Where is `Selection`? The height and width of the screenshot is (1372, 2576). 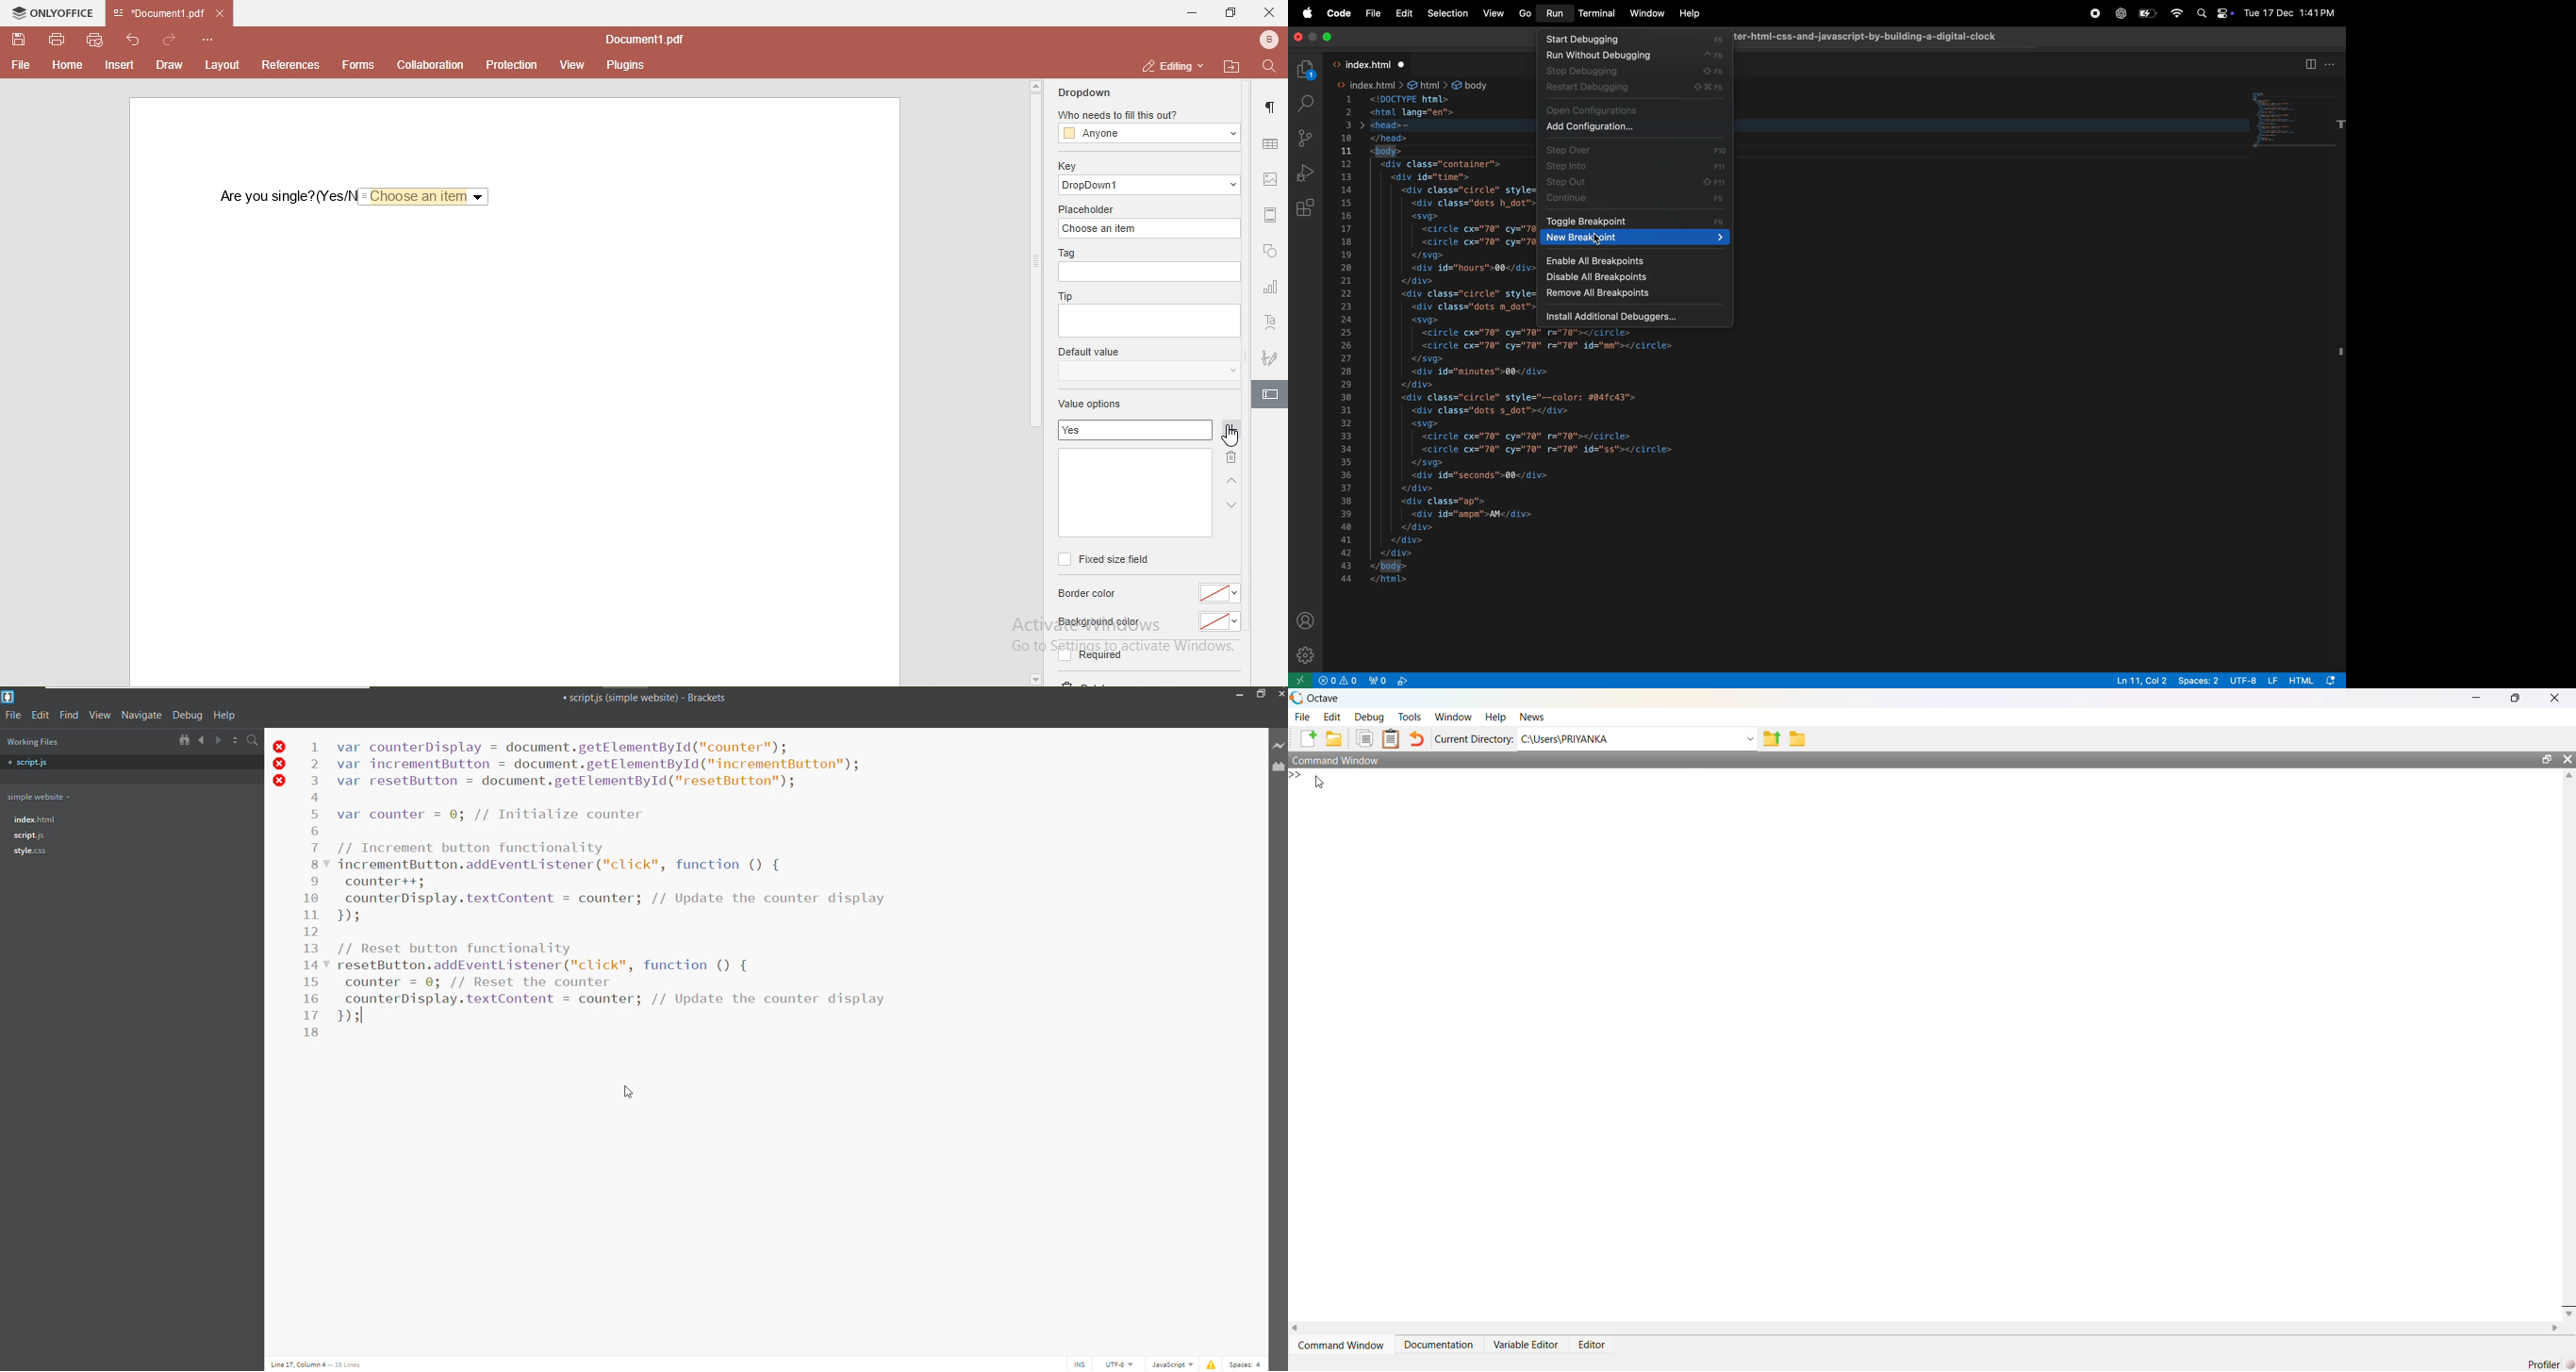 Selection is located at coordinates (1446, 13).